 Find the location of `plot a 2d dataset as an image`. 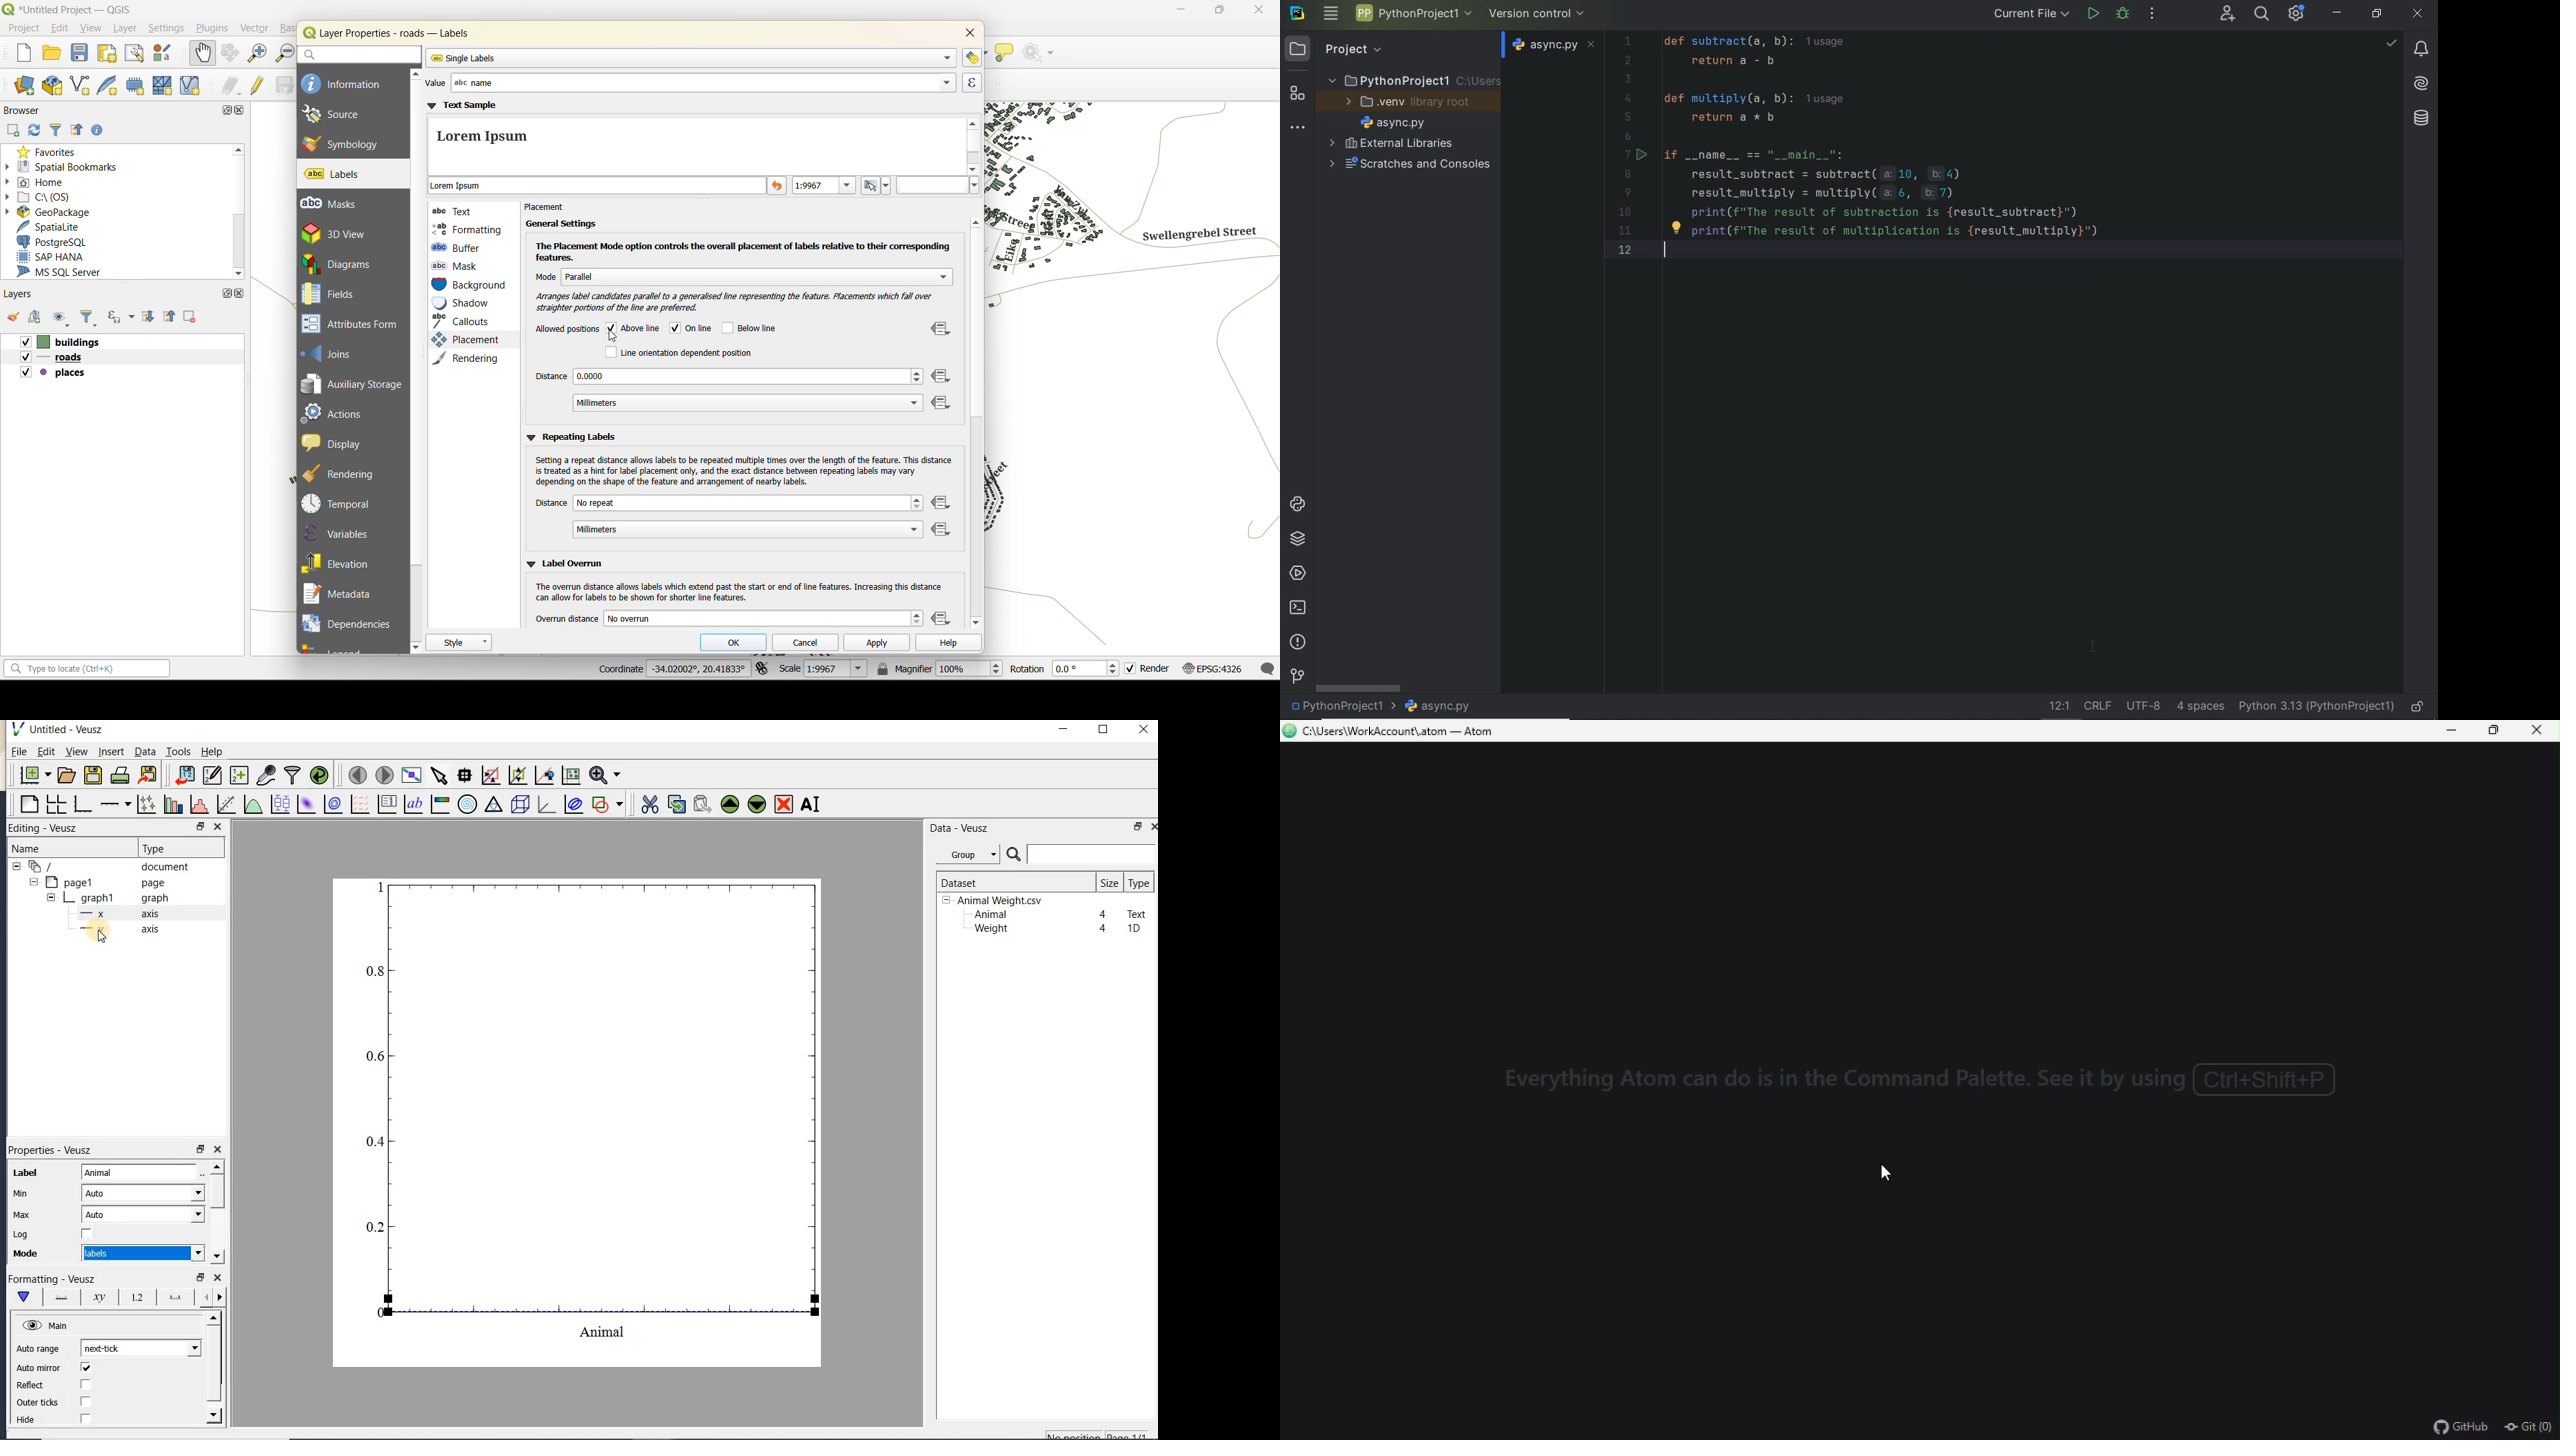

plot a 2d dataset as an image is located at coordinates (306, 804).